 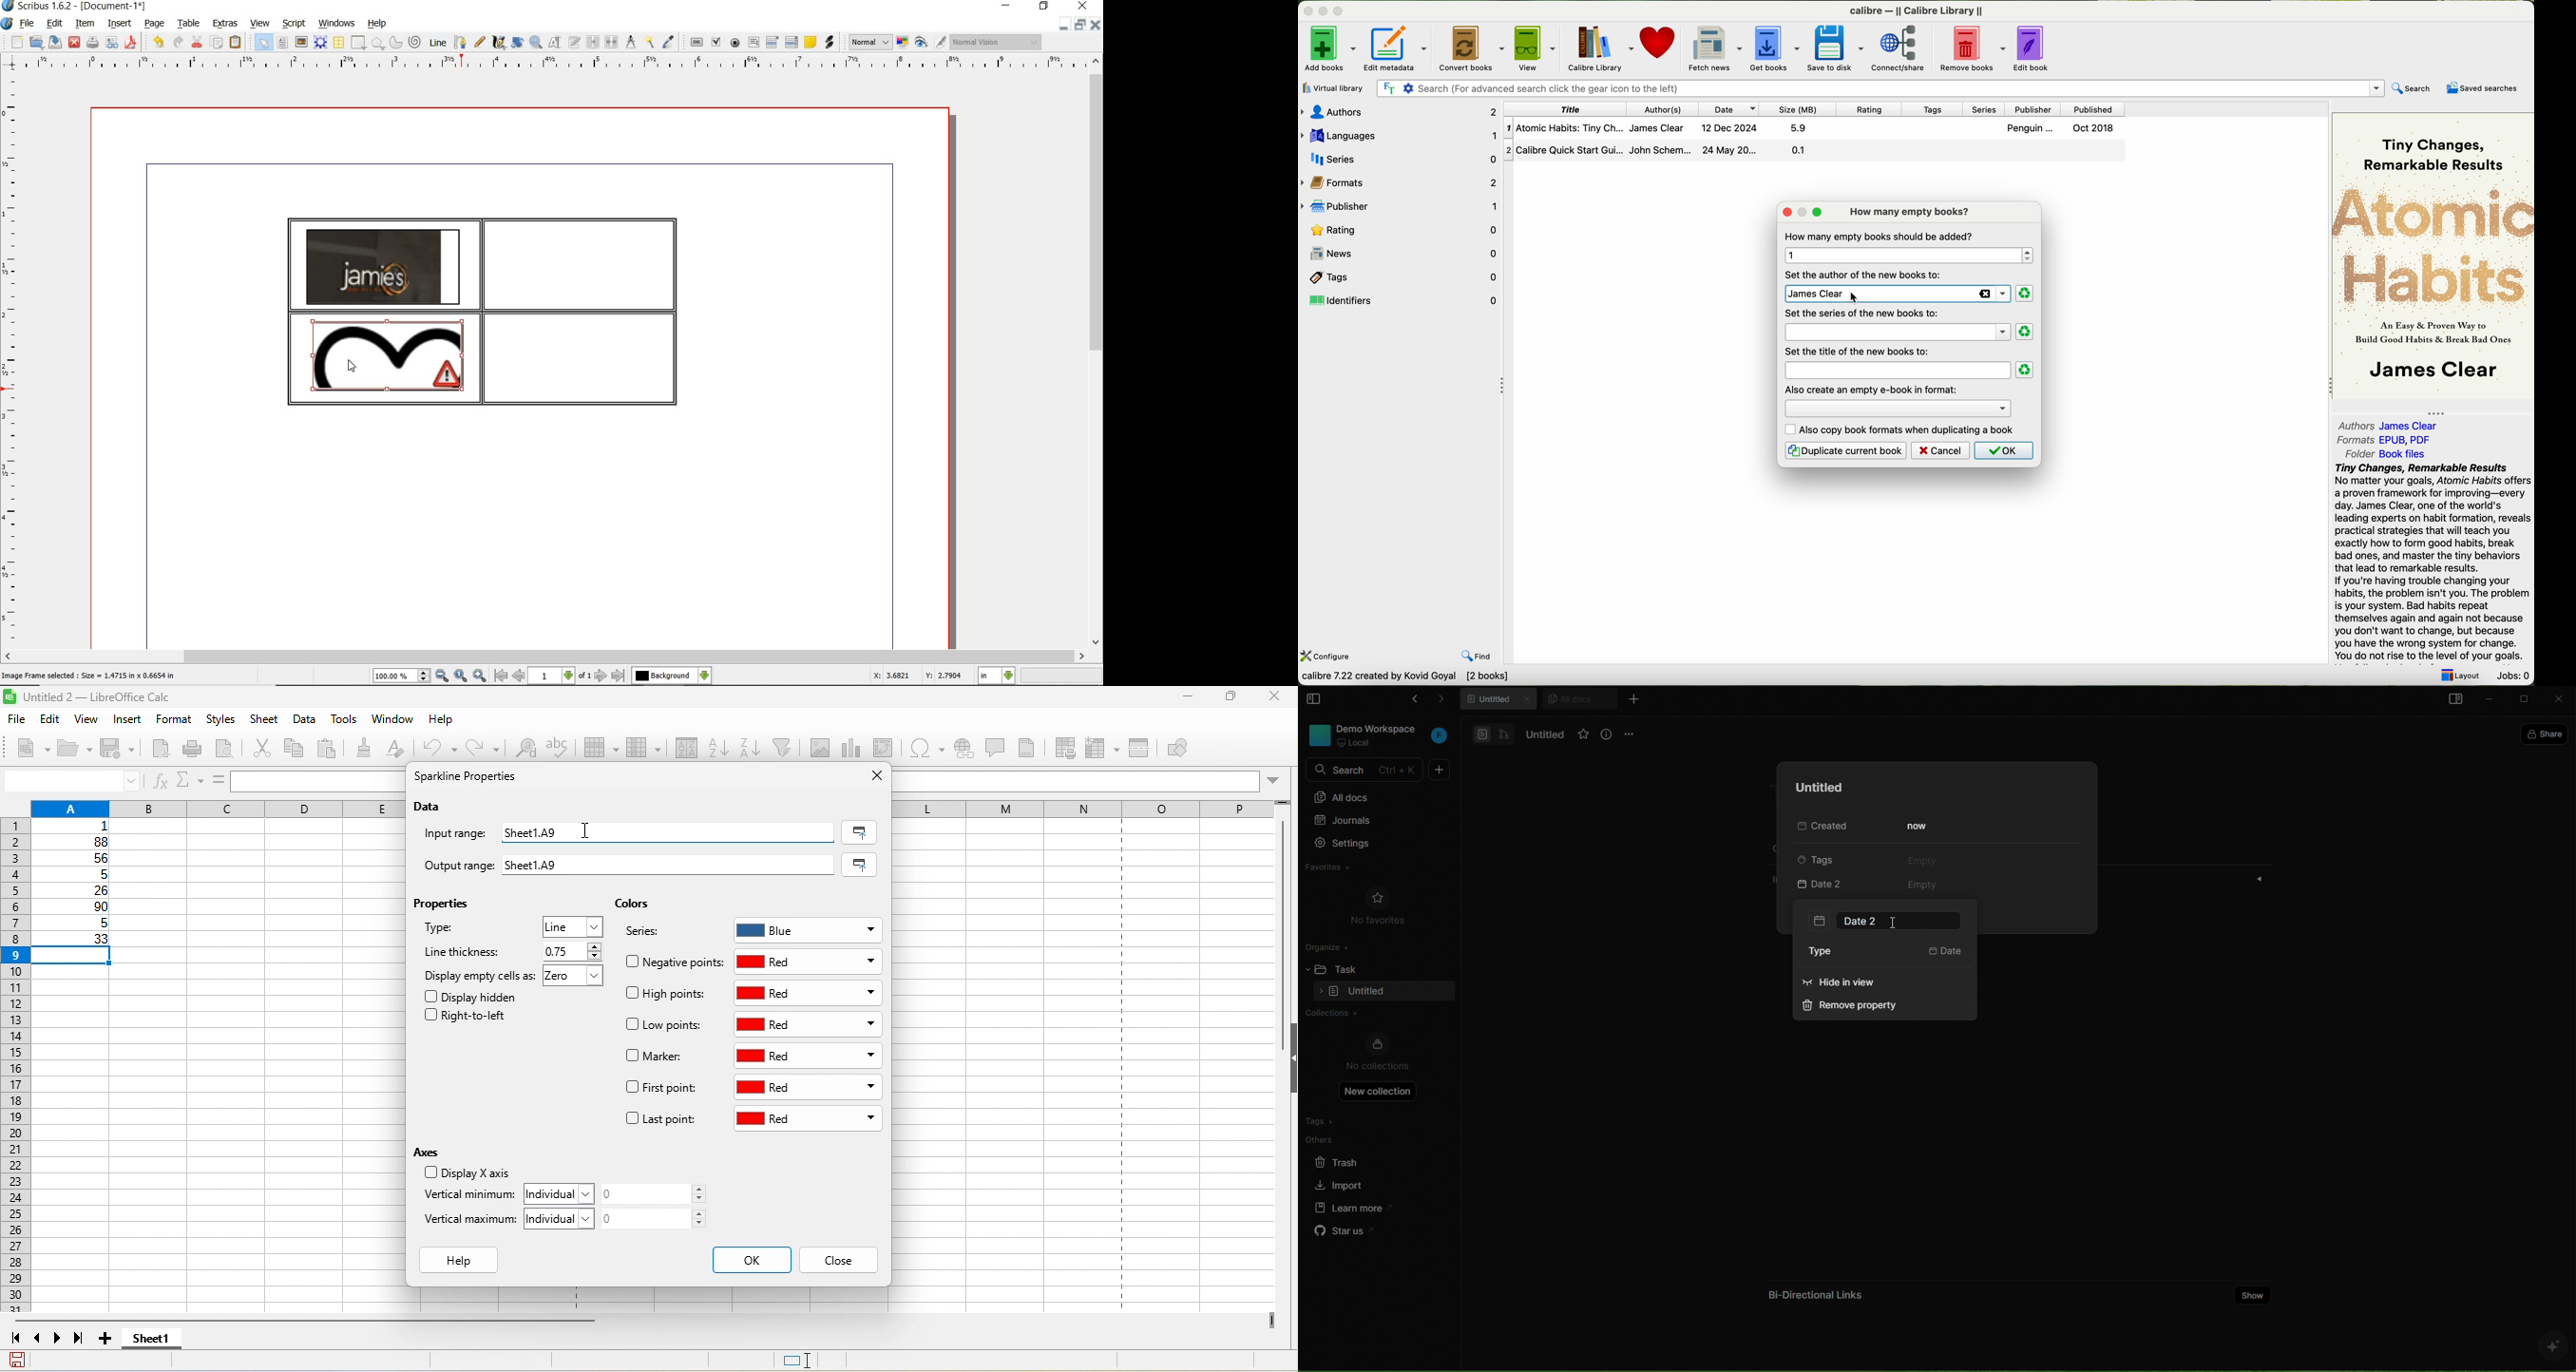 What do you see at coordinates (652, 934) in the screenshot?
I see `series` at bounding box center [652, 934].